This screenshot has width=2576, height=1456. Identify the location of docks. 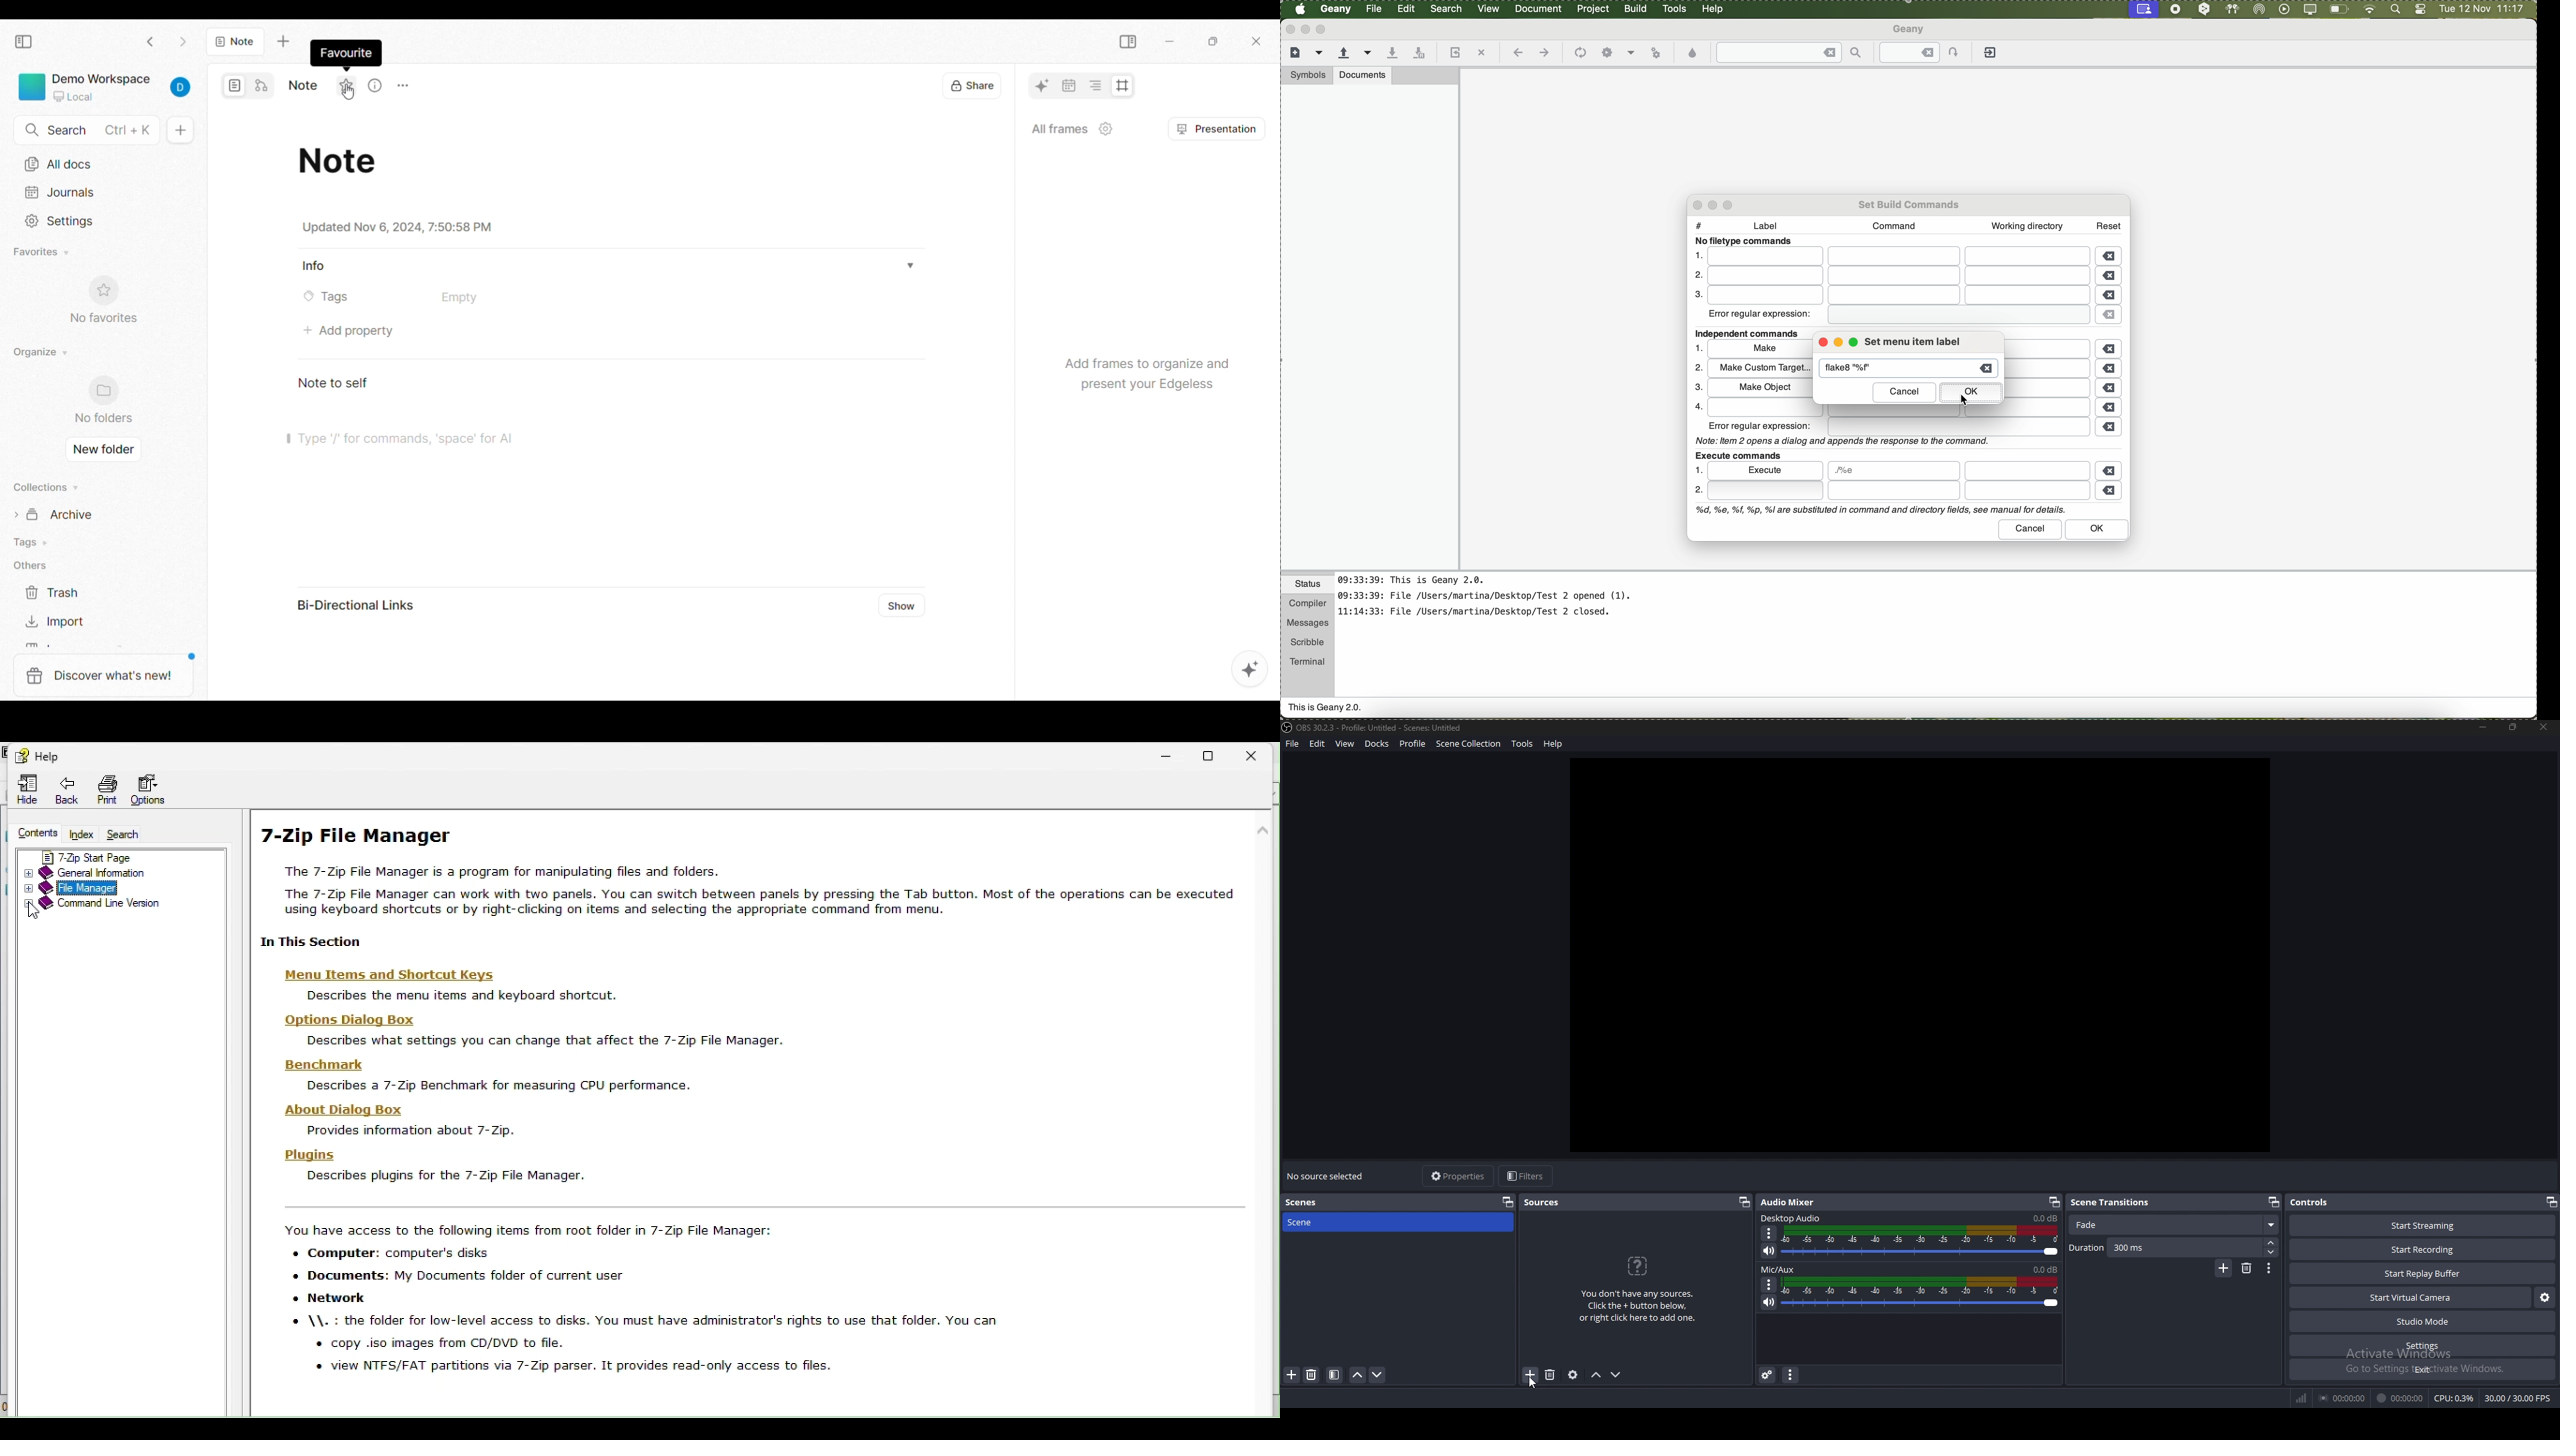
(1377, 744).